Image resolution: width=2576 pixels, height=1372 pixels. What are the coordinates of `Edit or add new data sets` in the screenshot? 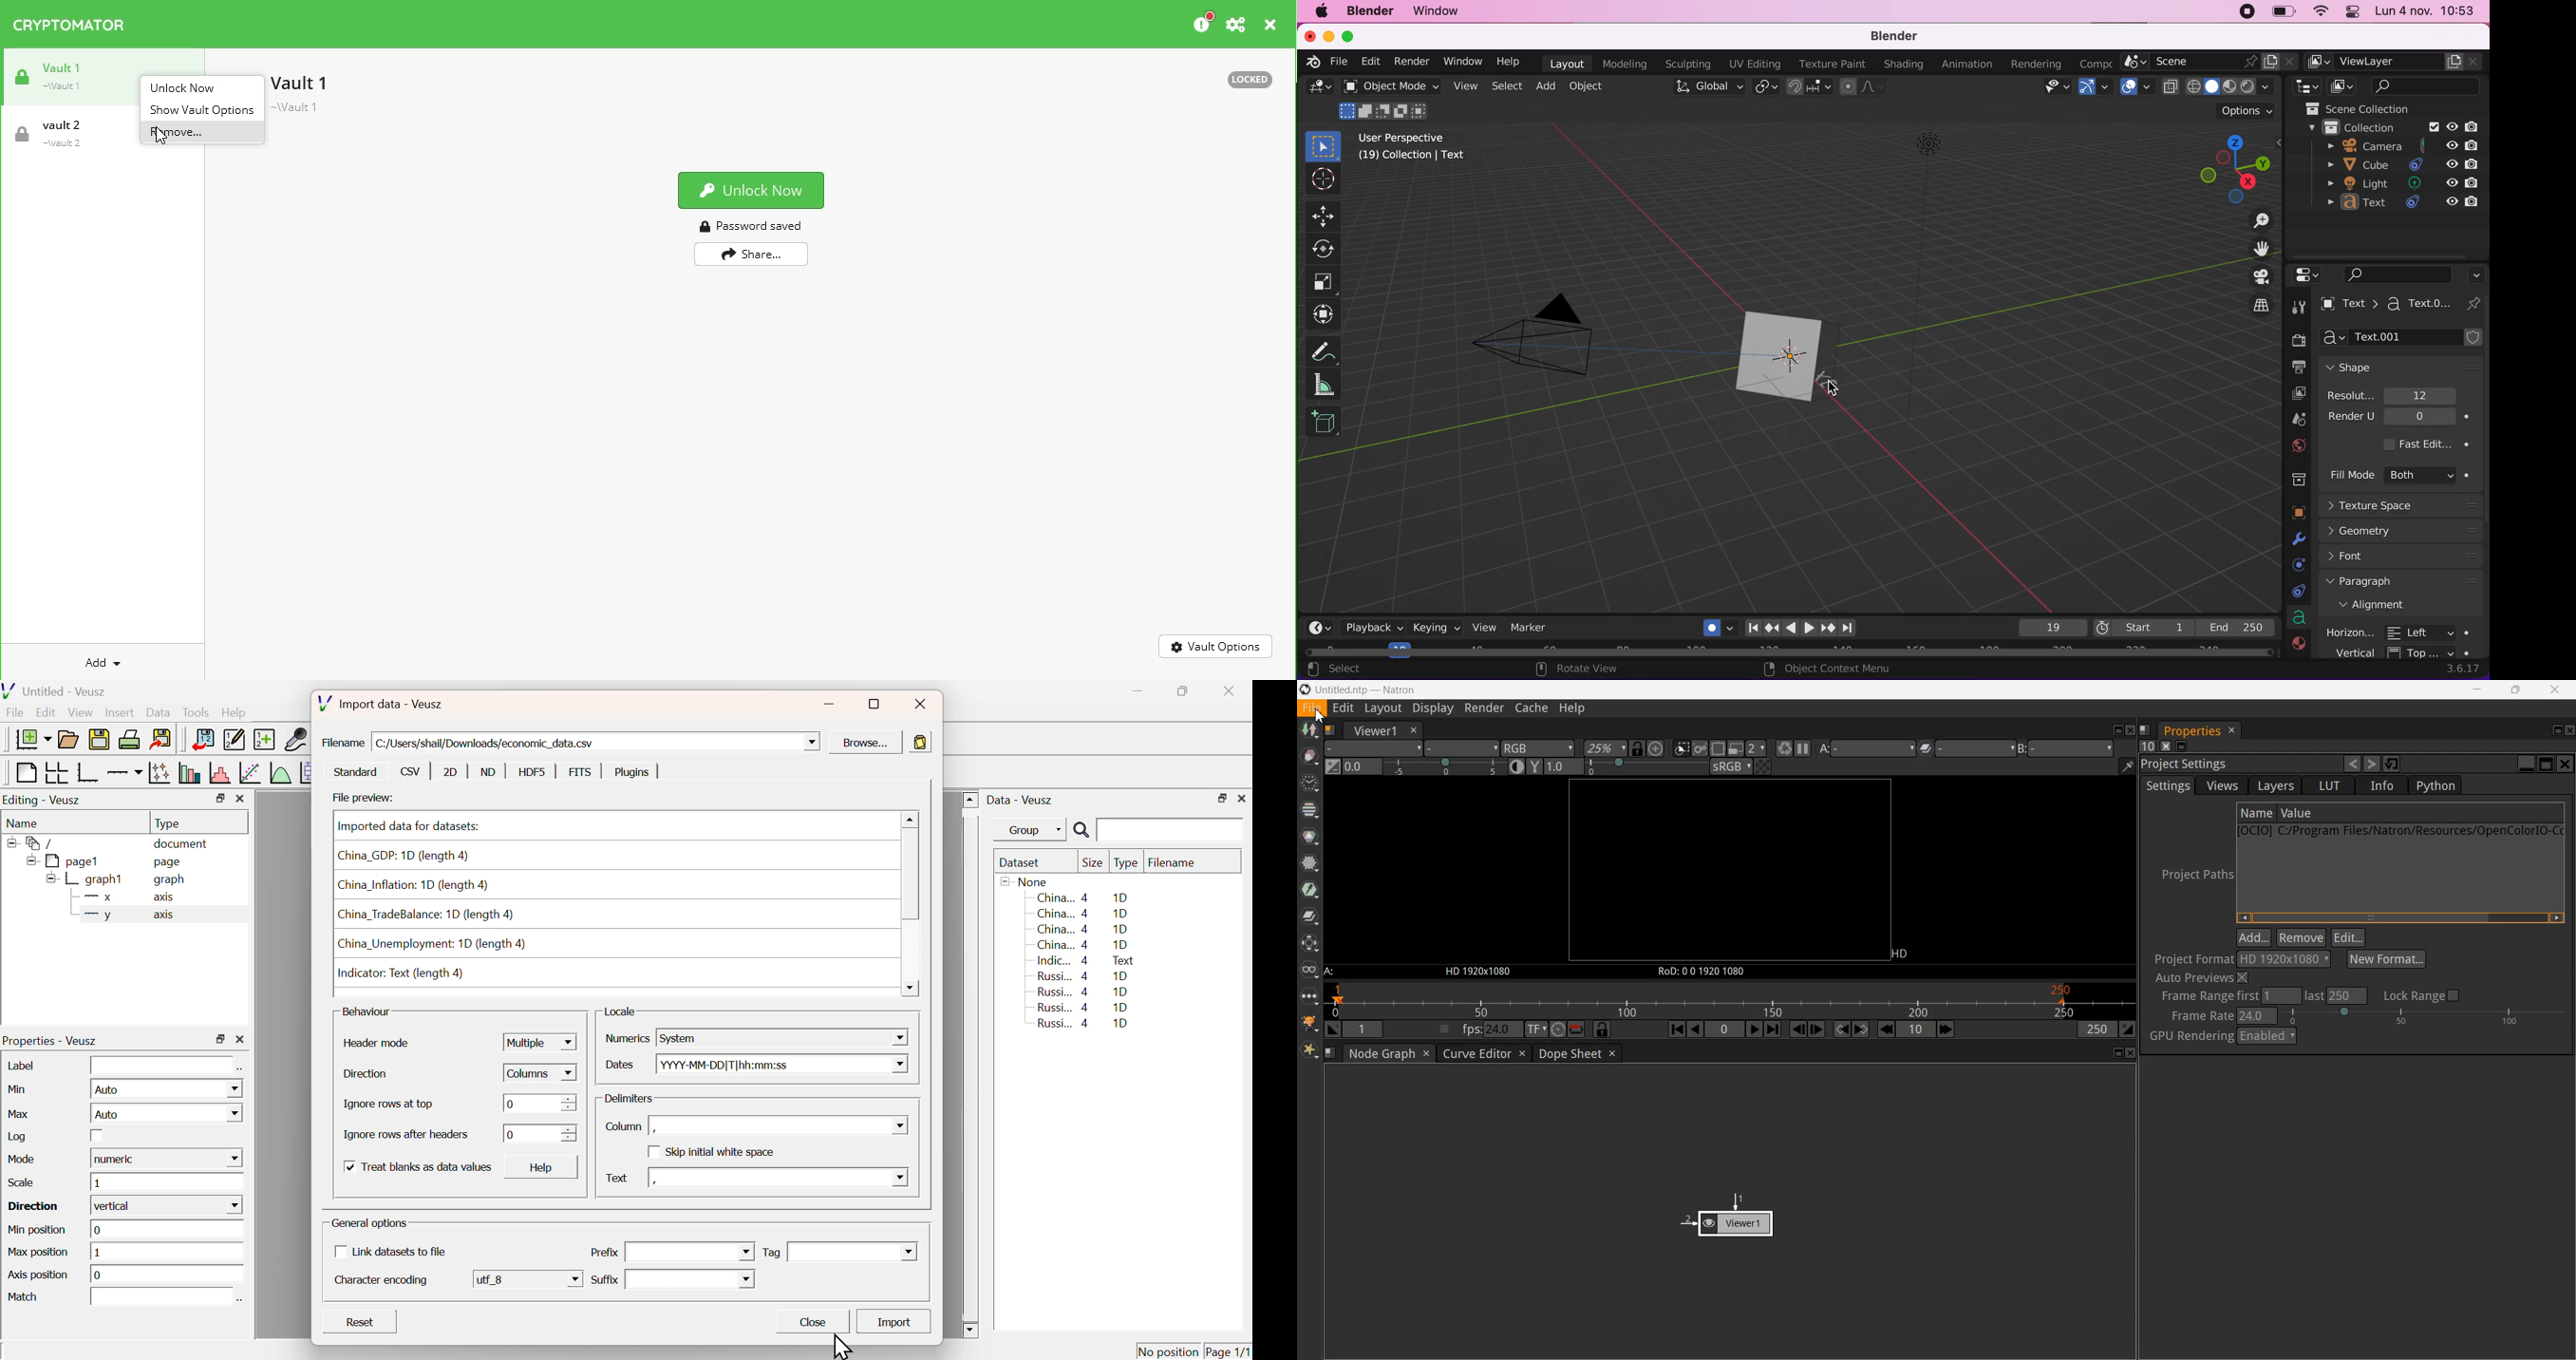 It's located at (232, 740).